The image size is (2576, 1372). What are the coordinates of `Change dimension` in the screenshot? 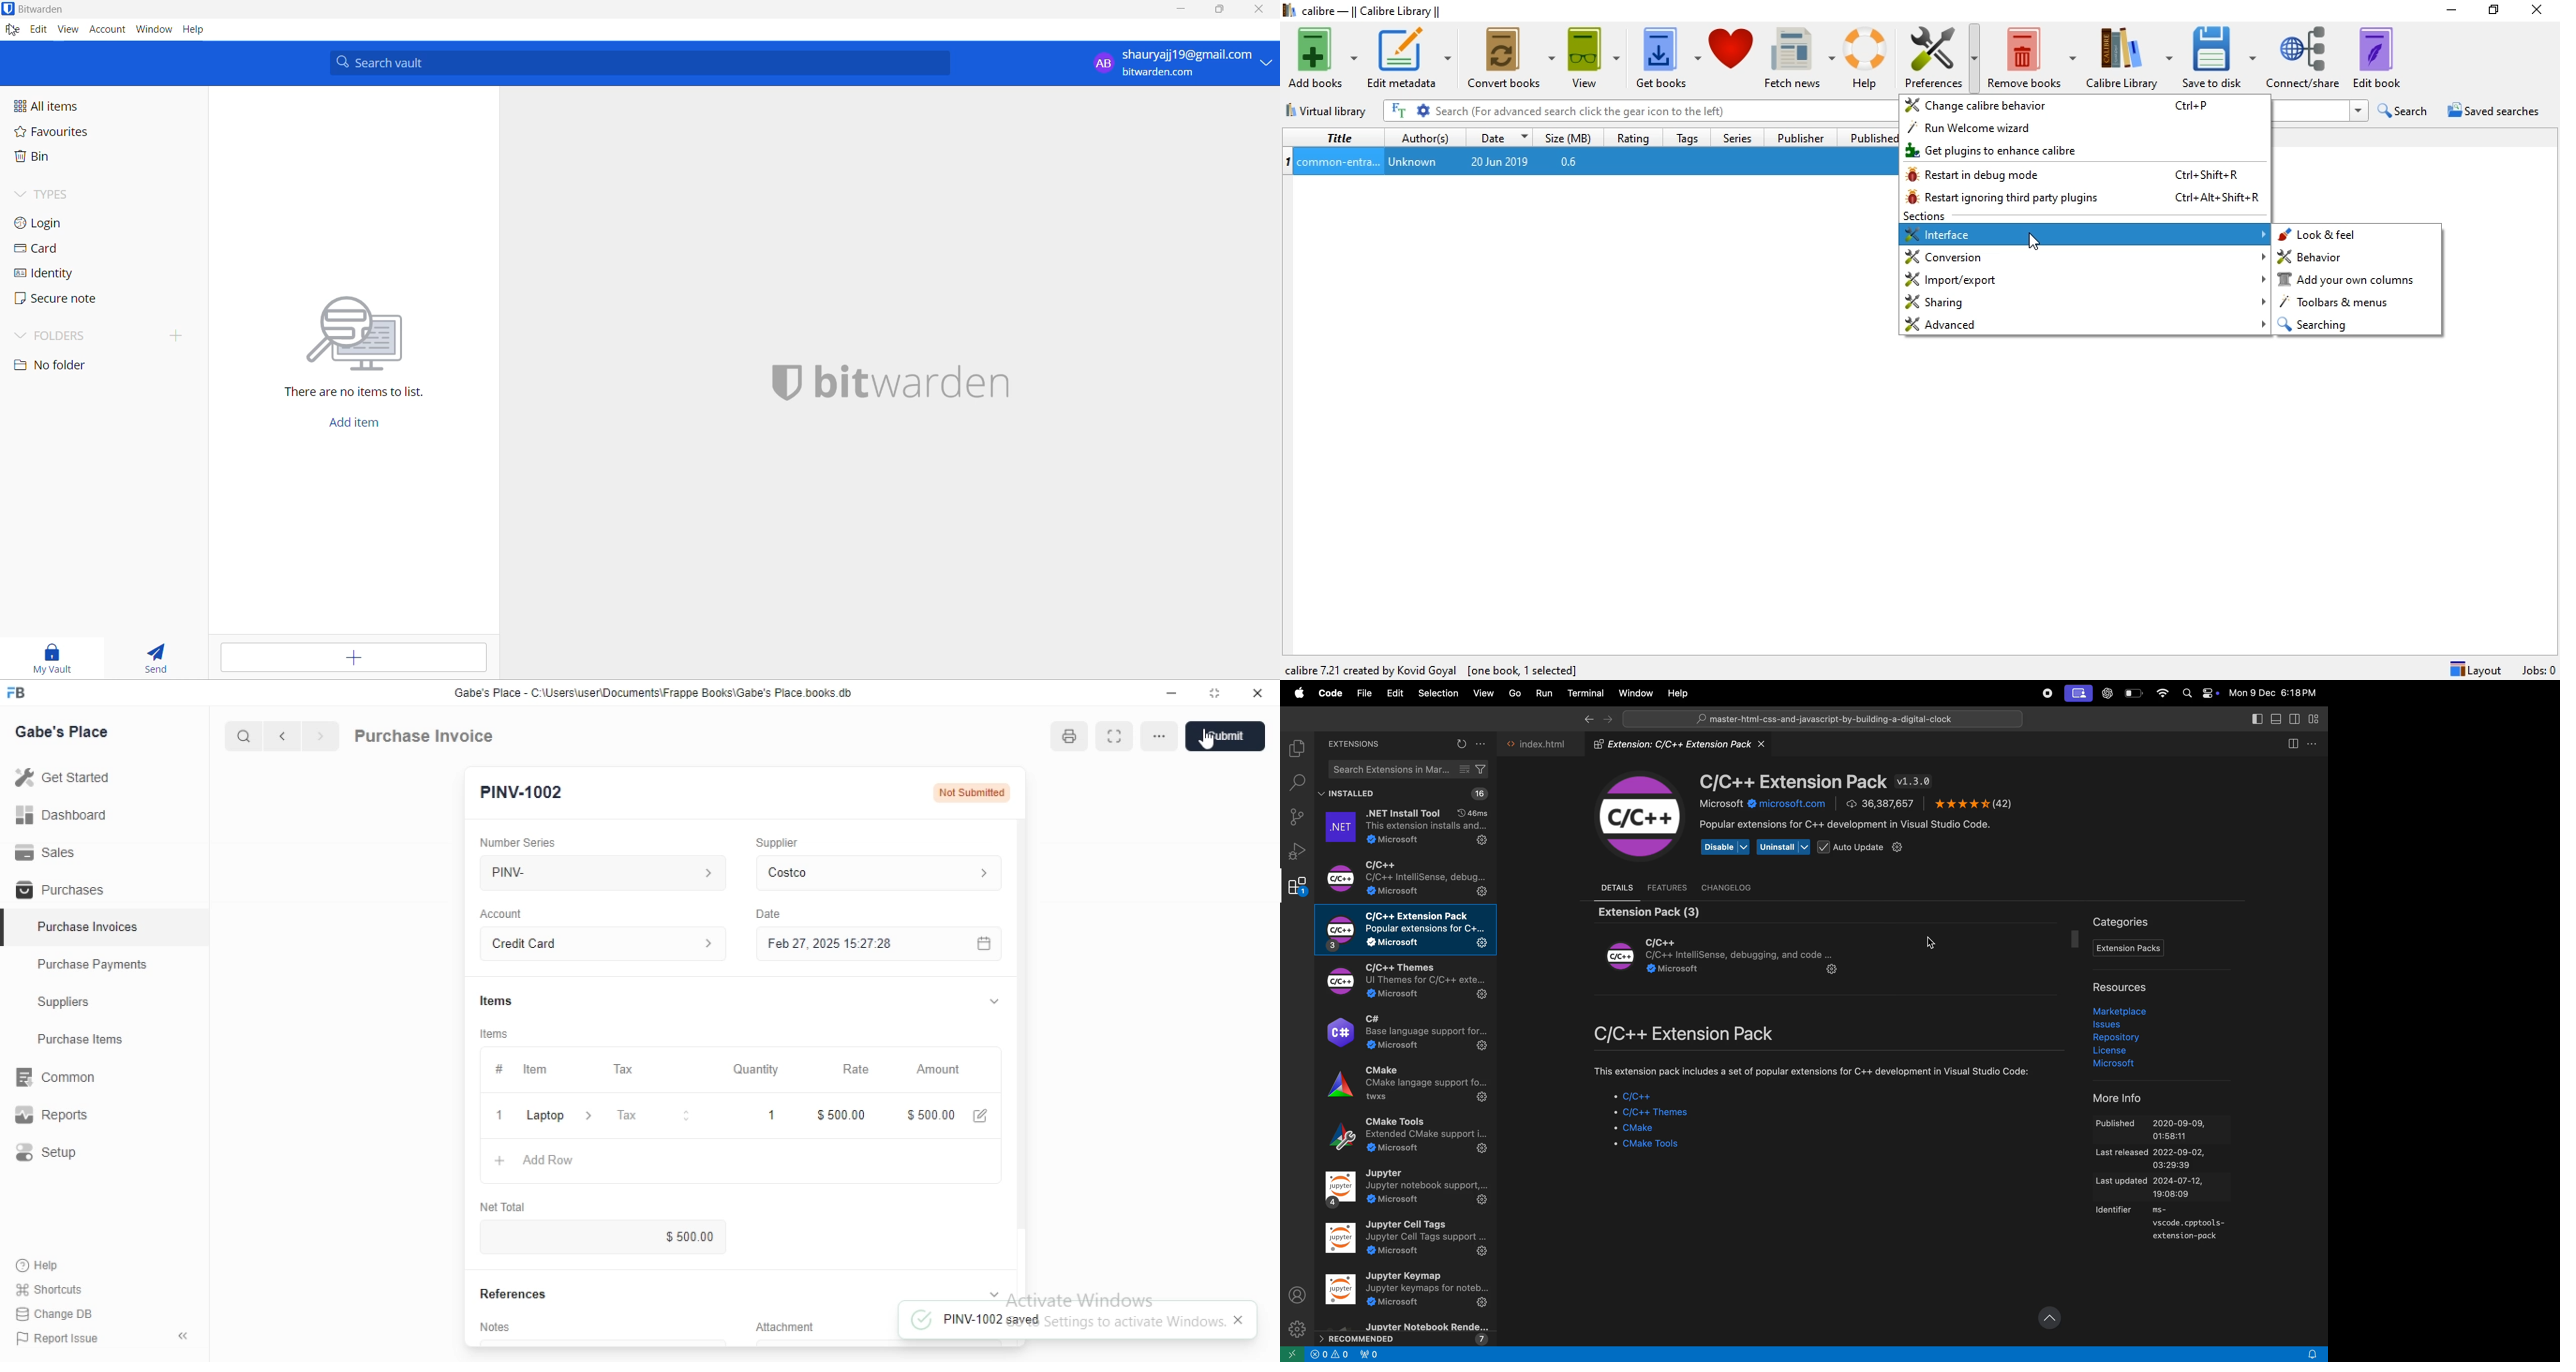 It's located at (1215, 693).